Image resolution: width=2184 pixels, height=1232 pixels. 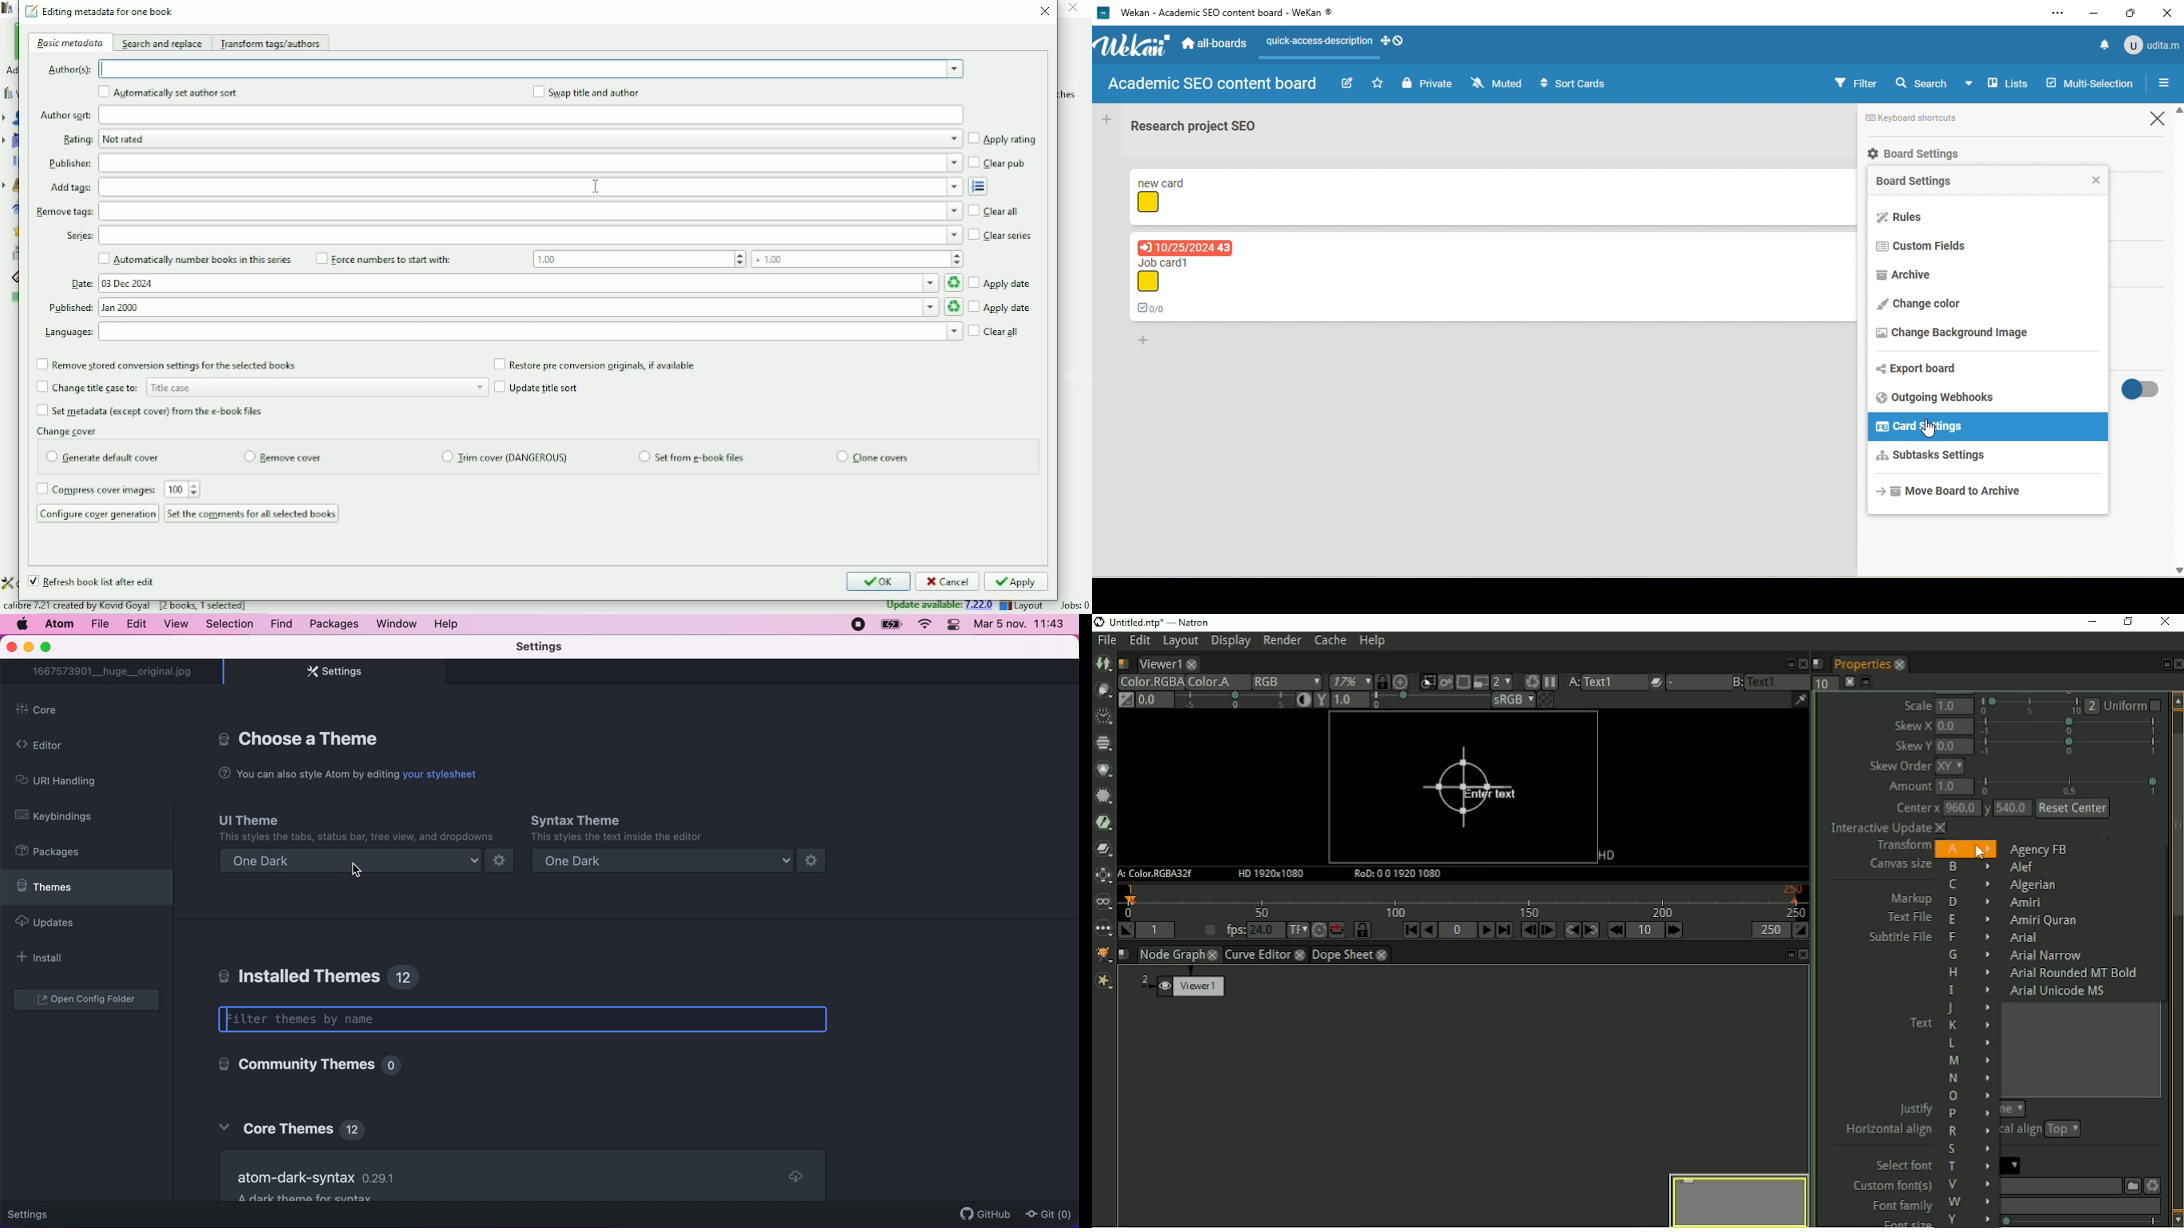 What do you see at coordinates (1908, 217) in the screenshot?
I see `rules` at bounding box center [1908, 217].